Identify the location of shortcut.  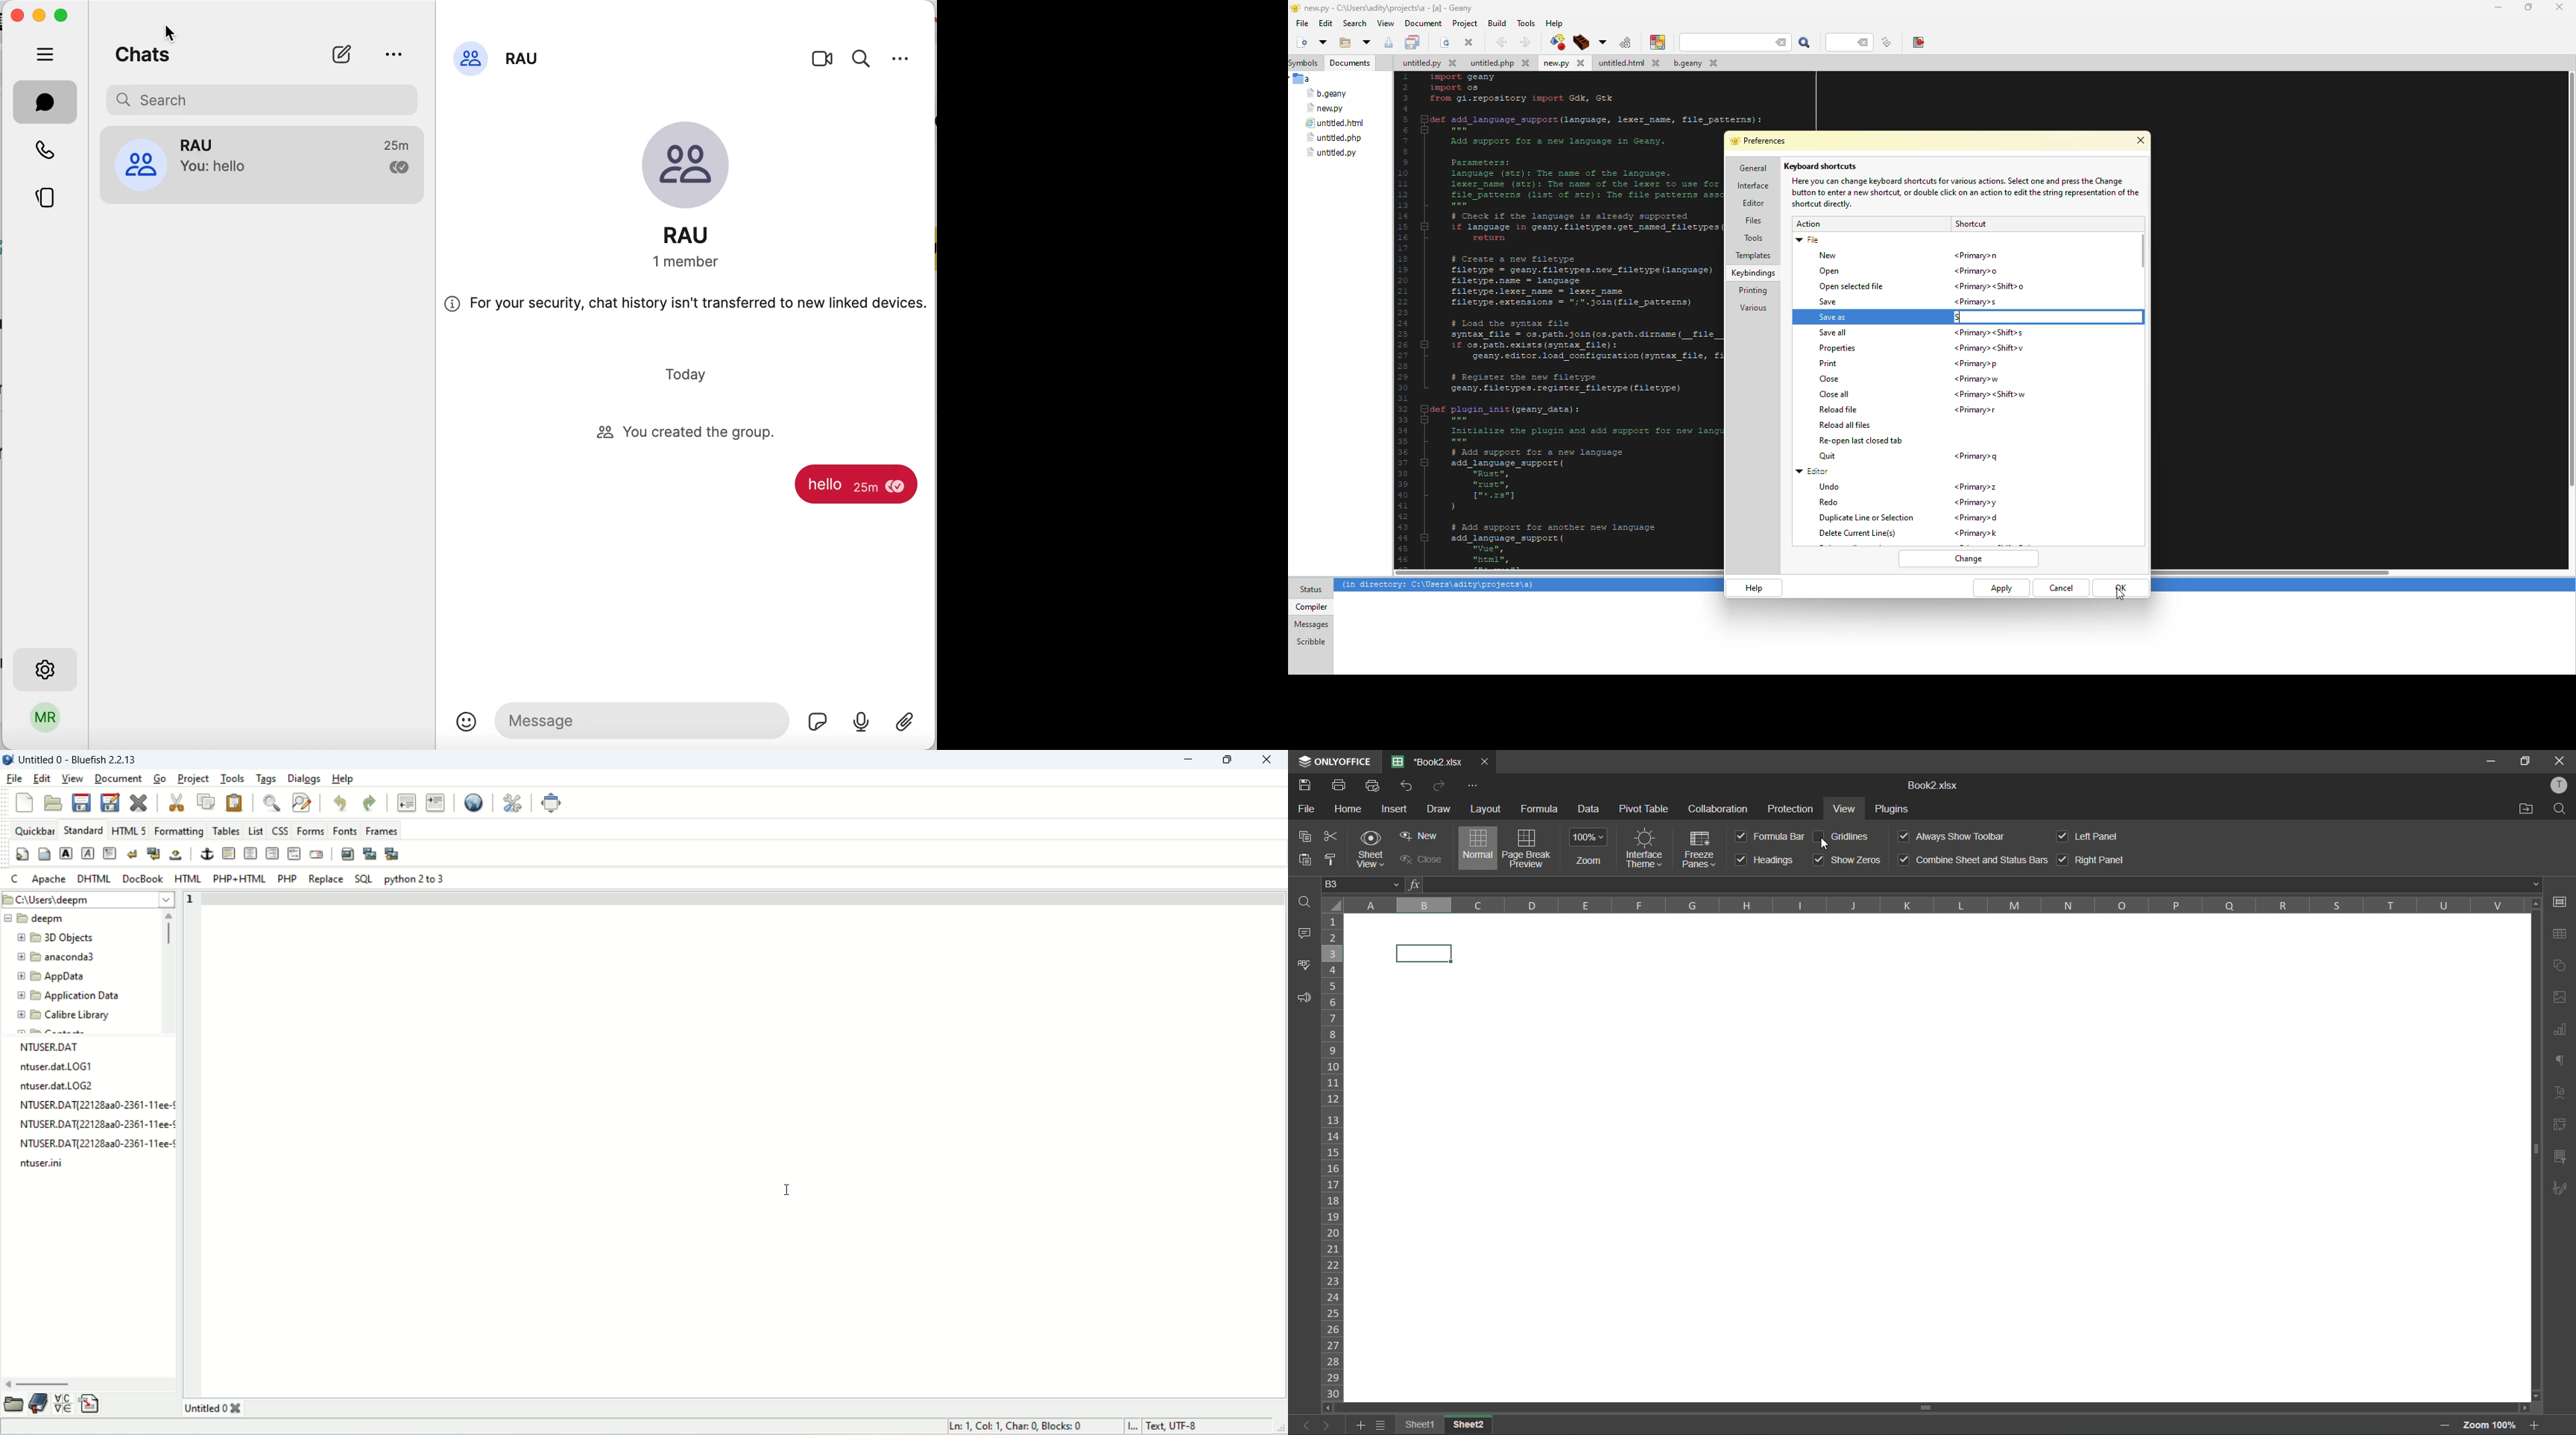
(1970, 224).